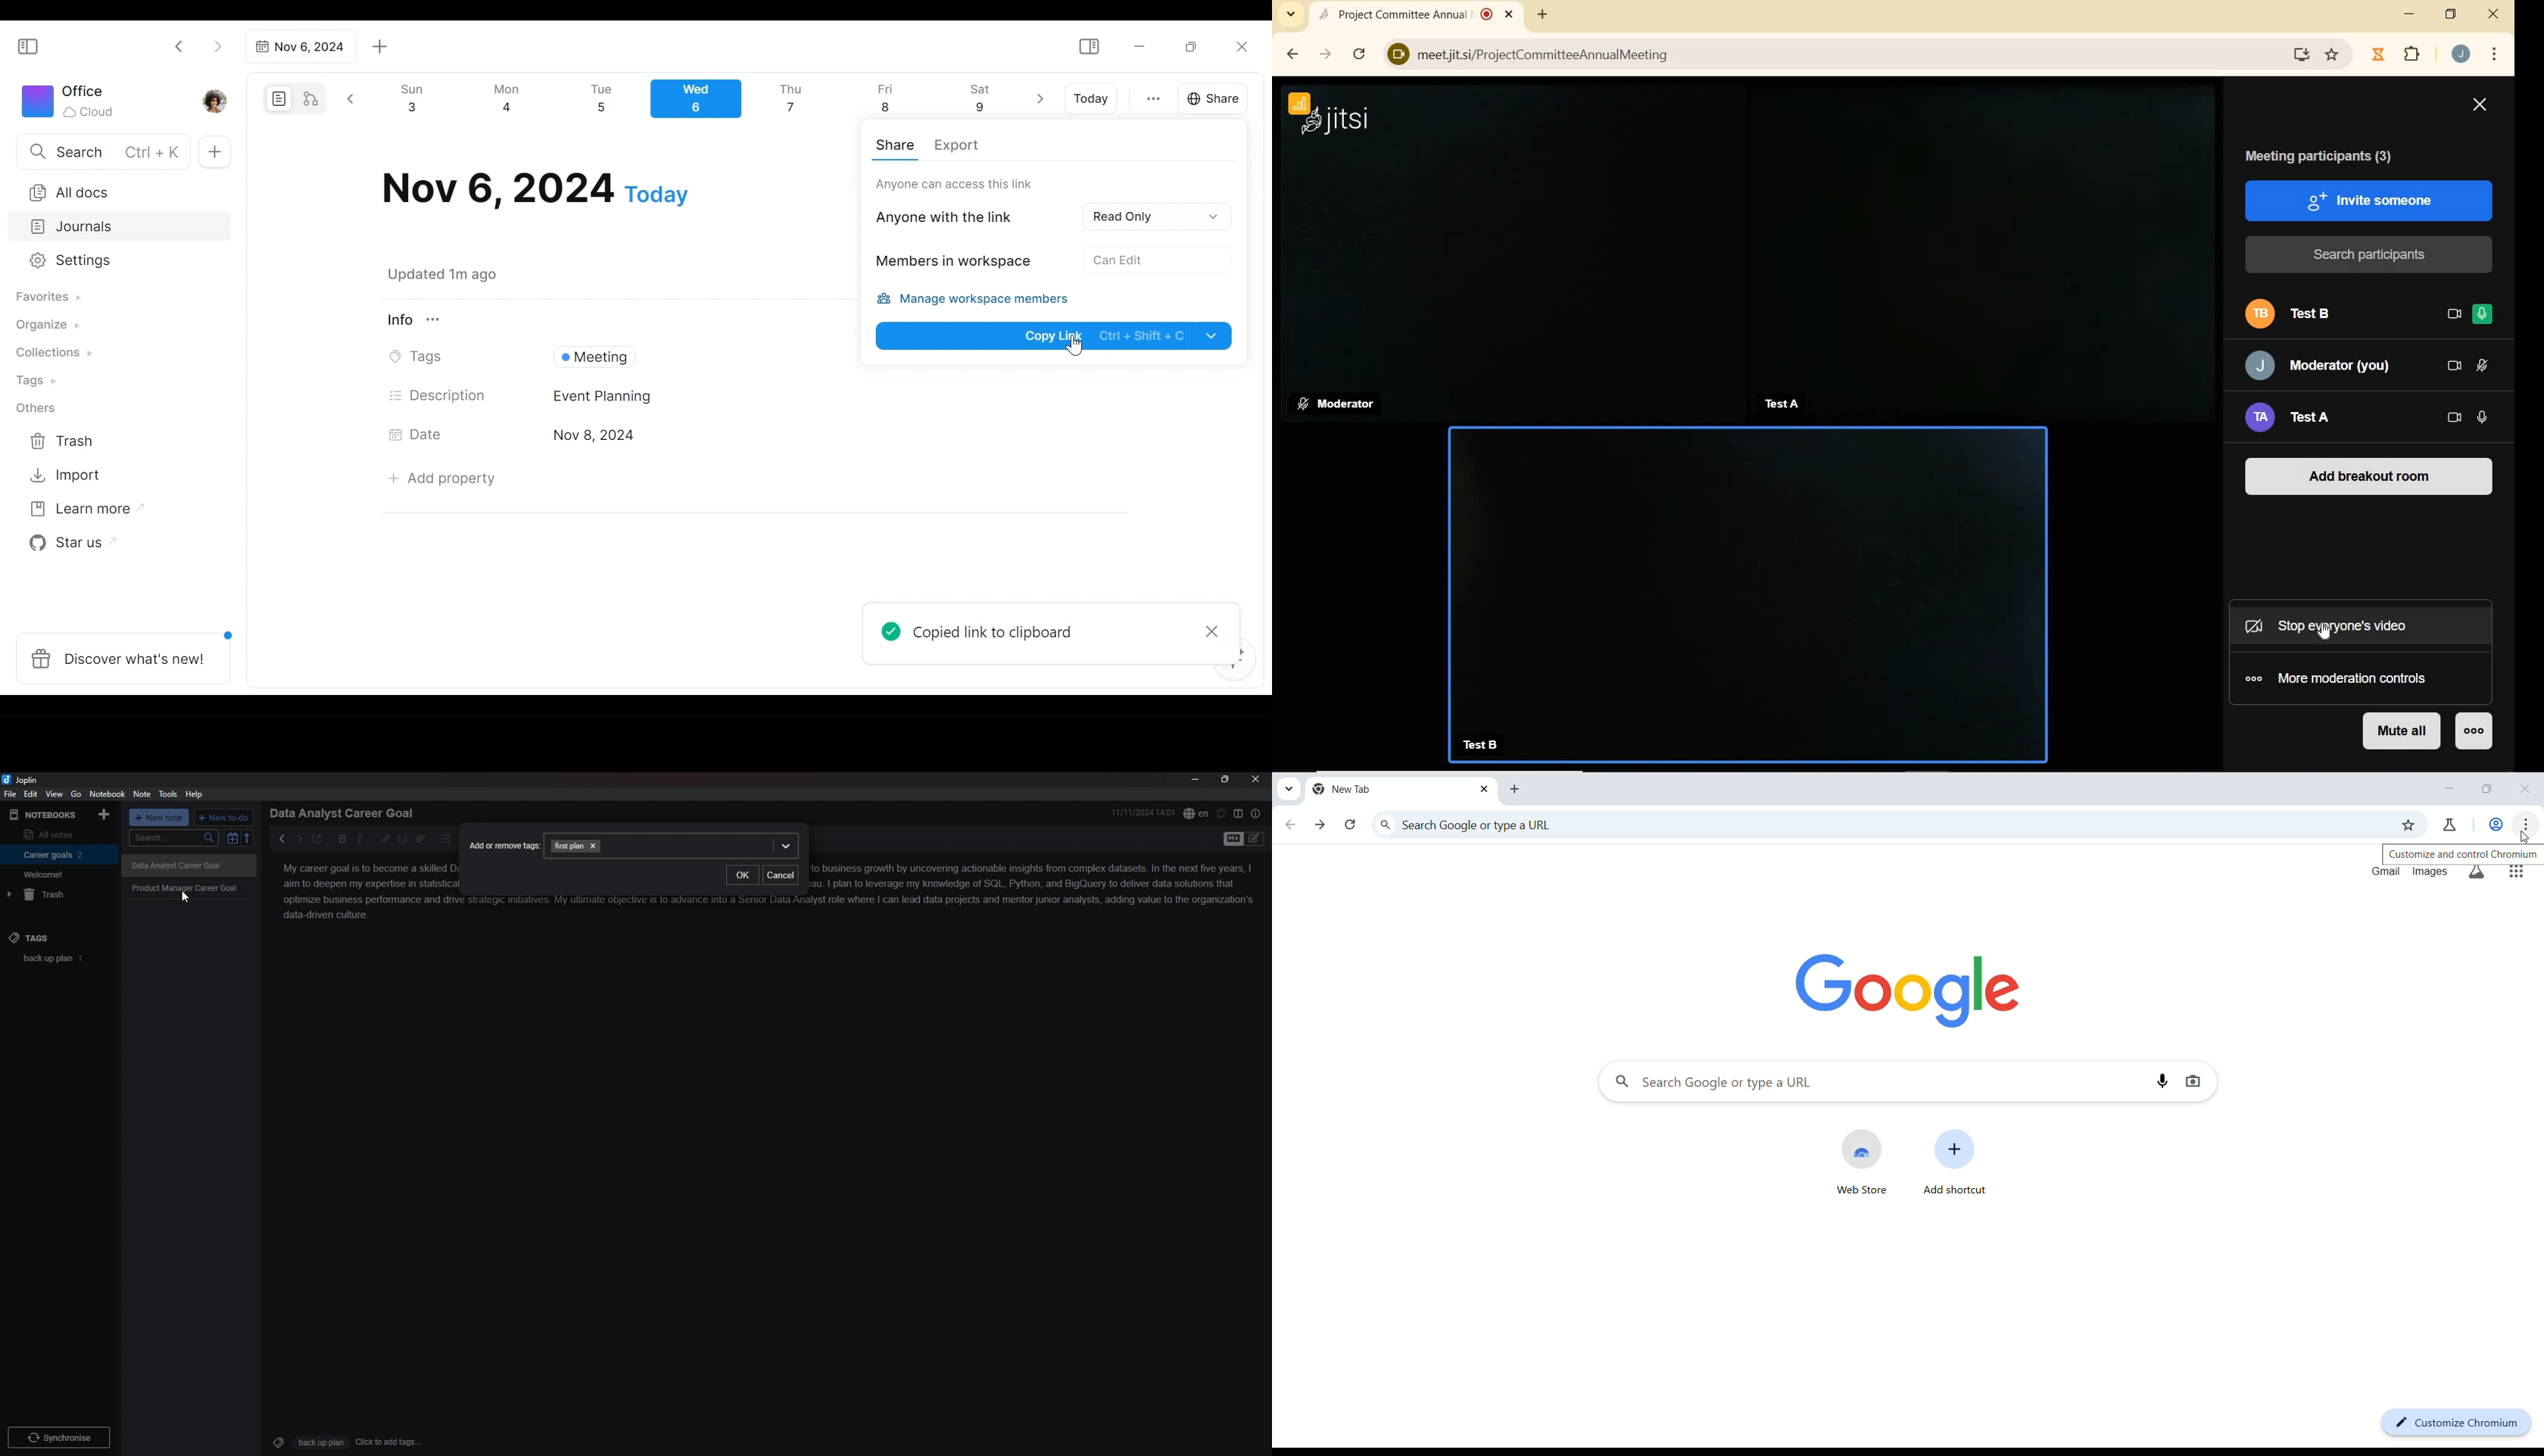 Image resolution: width=2548 pixels, height=1456 pixels. What do you see at coordinates (232, 838) in the screenshot?
I see `toggle sort order` at bounding box center [232, 838].